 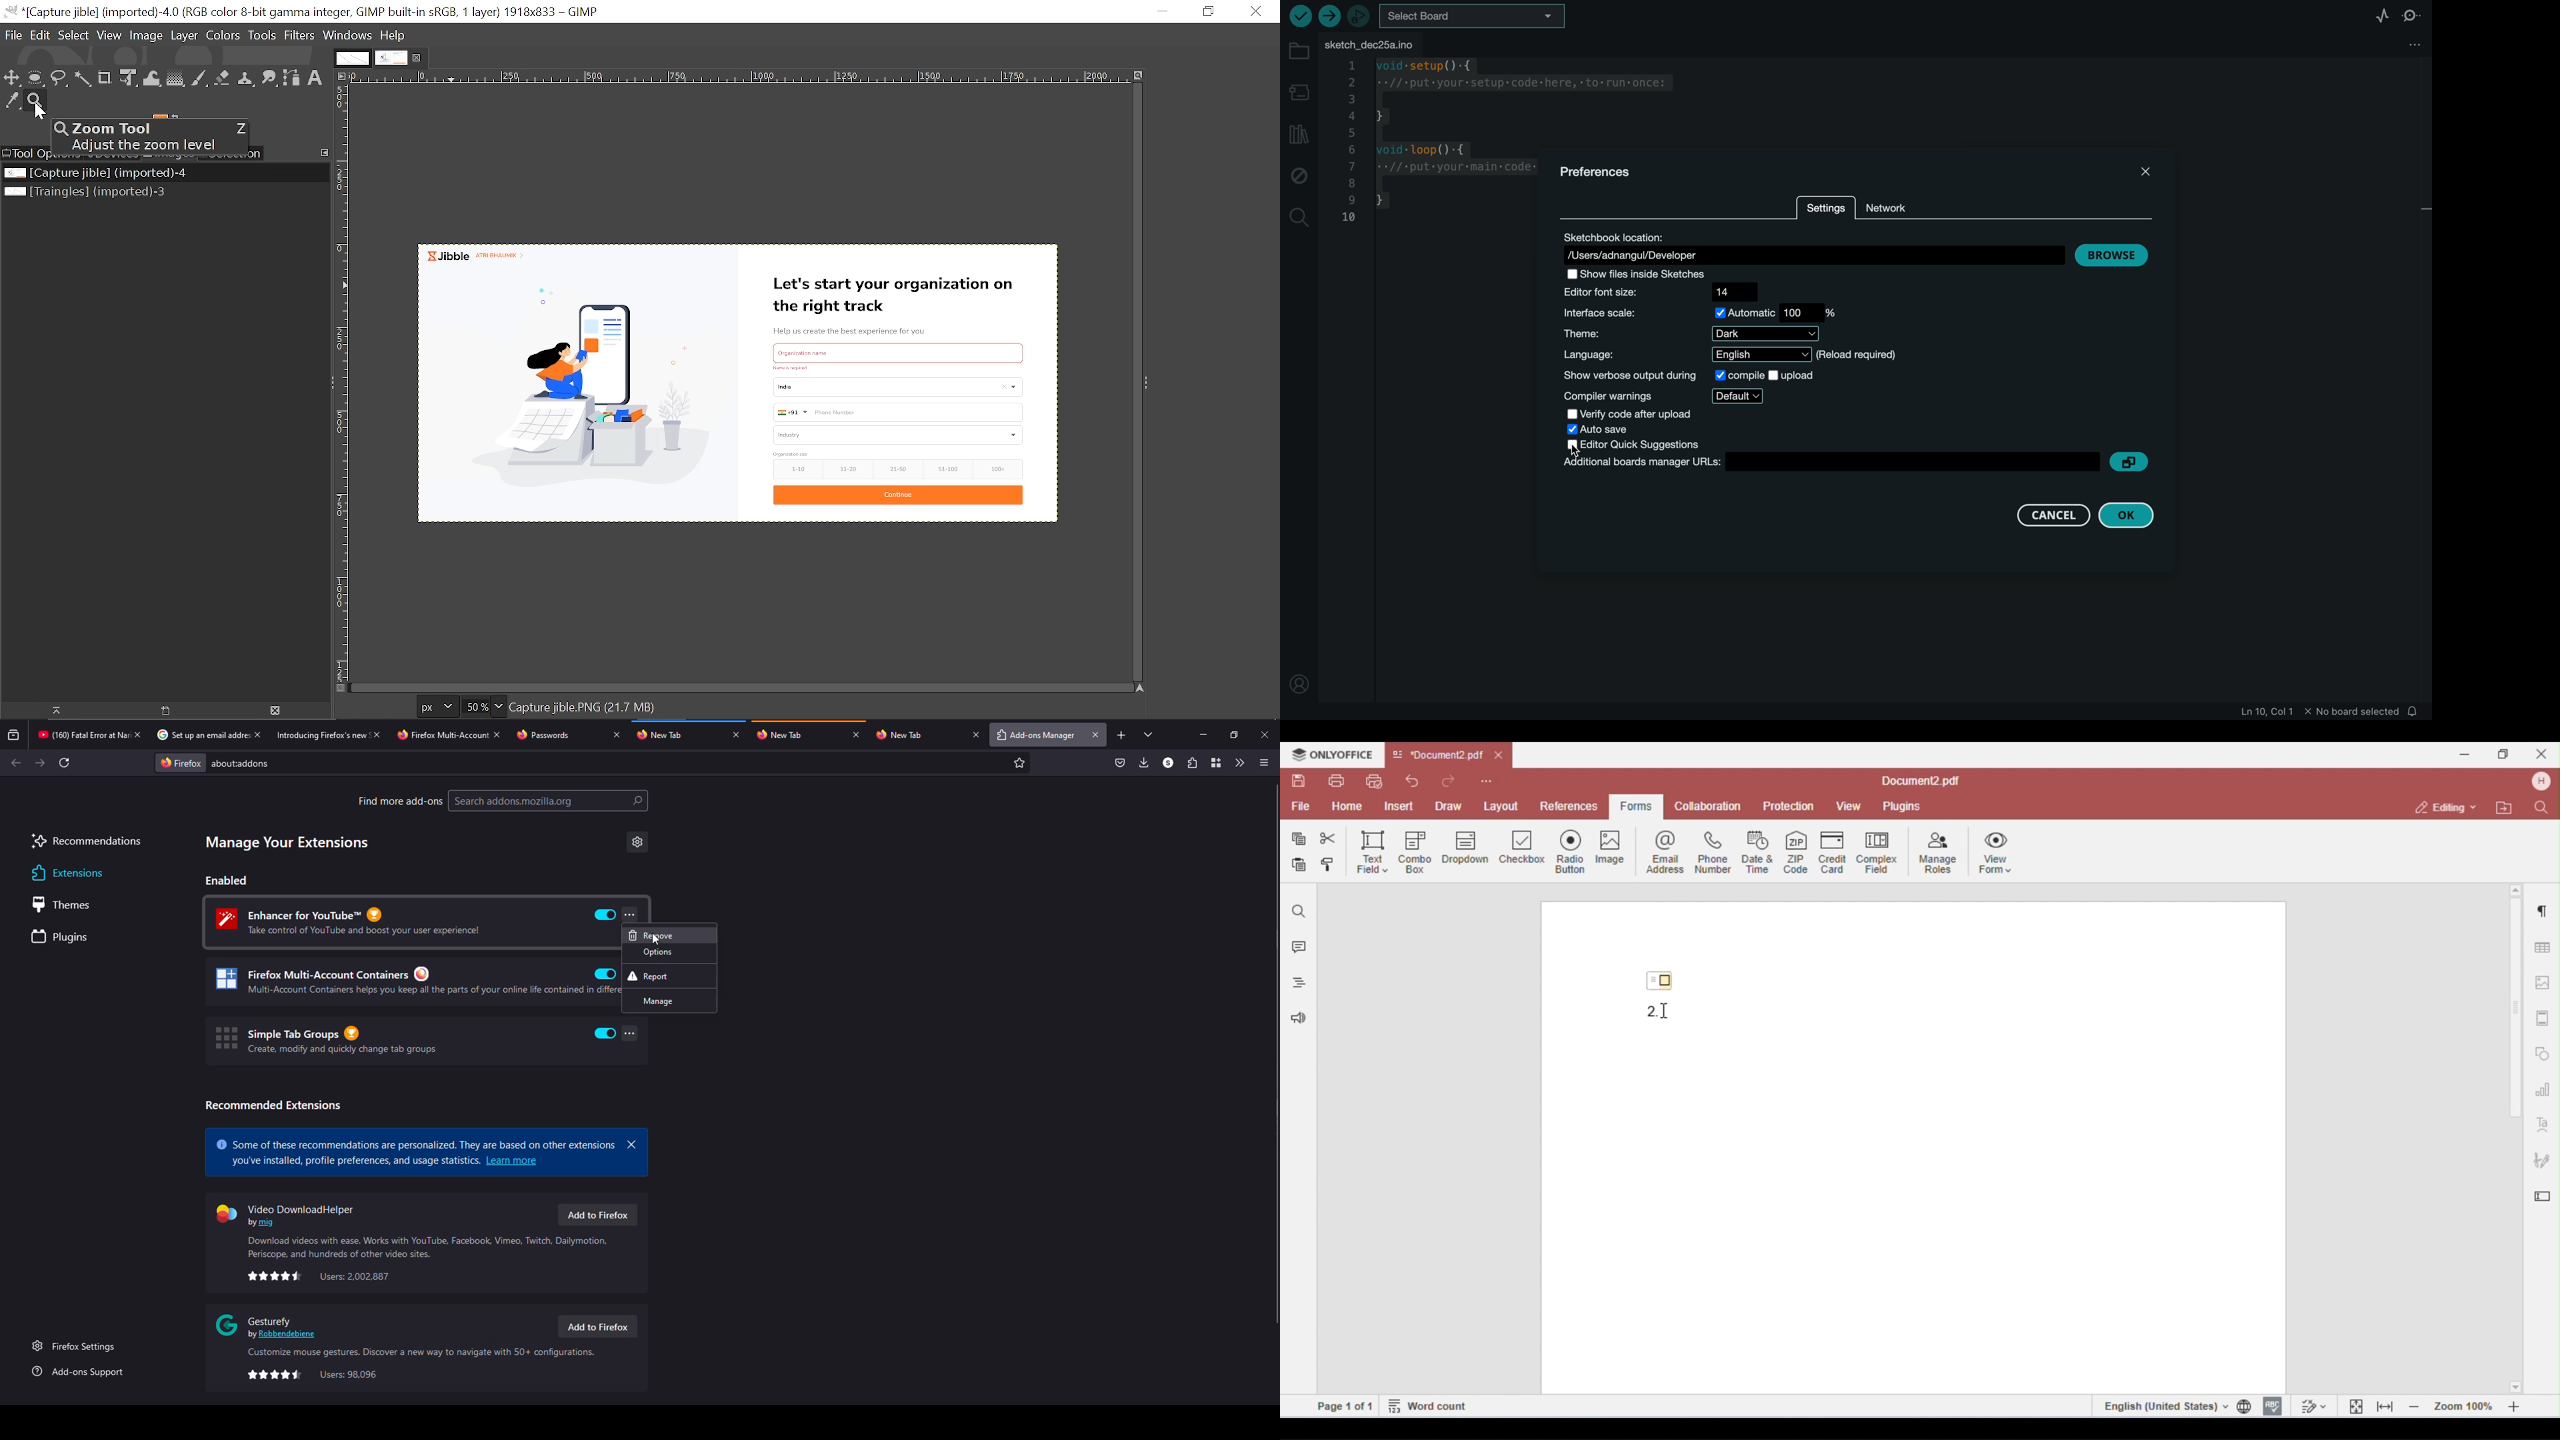 I want to click on addons, so click(x=245, y=763).